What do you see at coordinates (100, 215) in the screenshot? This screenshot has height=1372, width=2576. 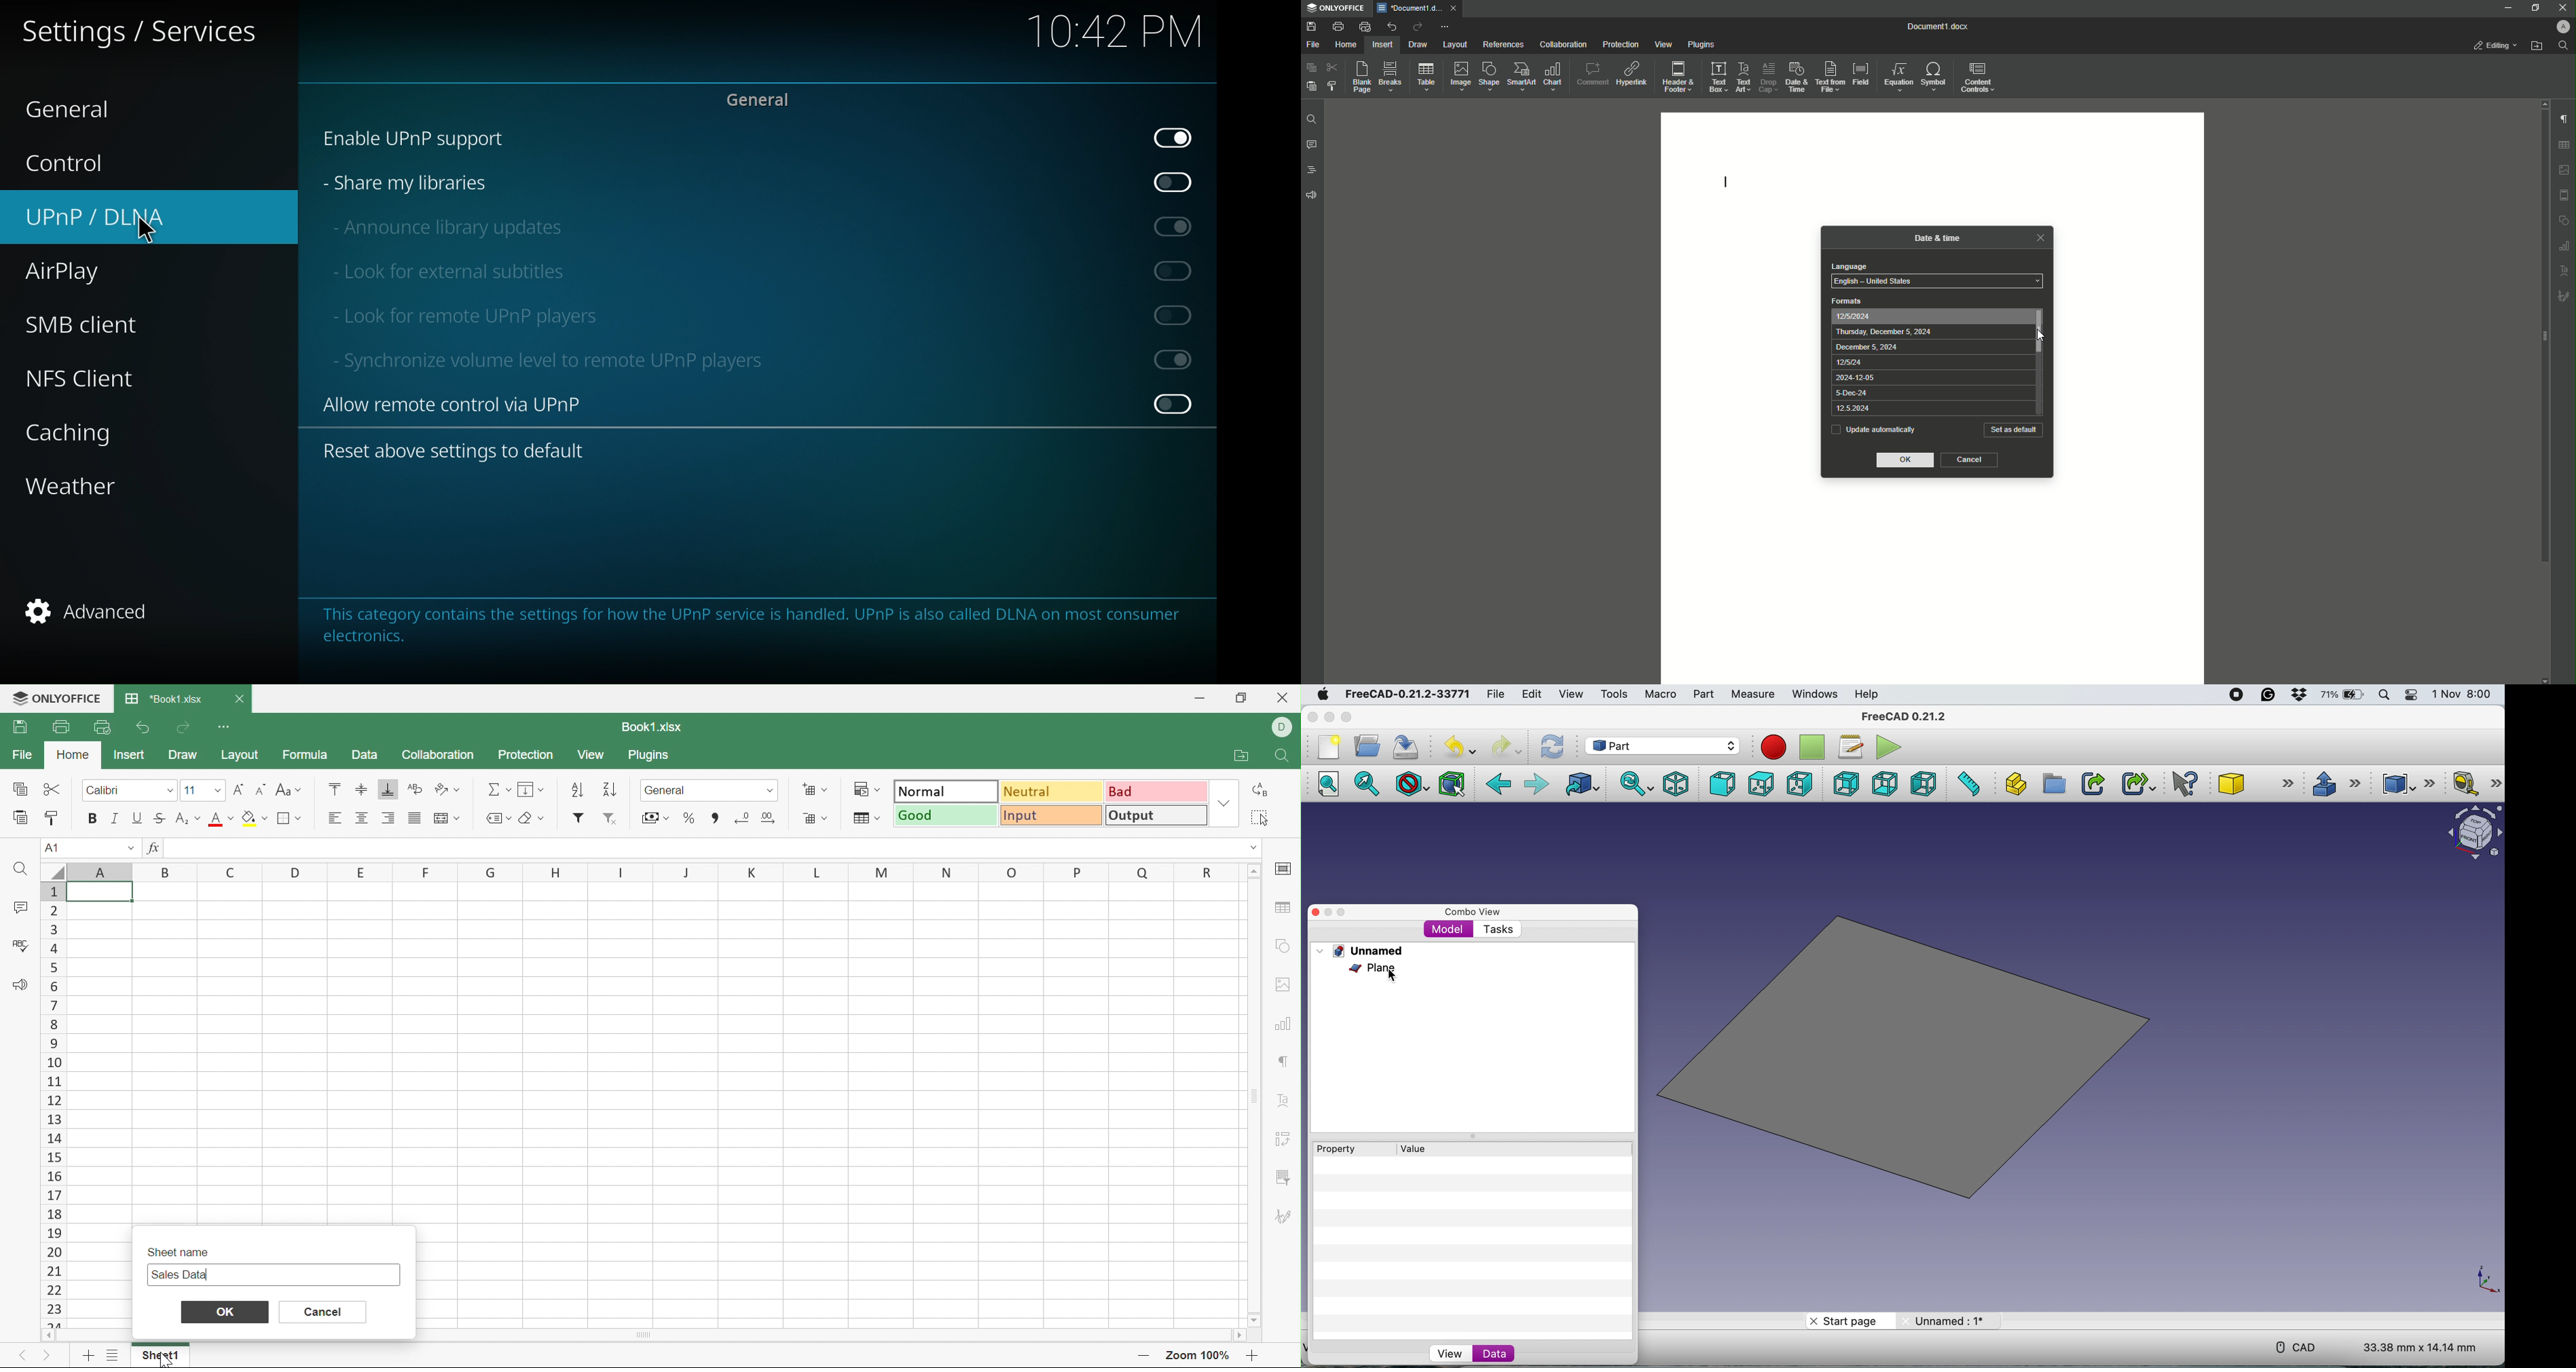 I see `UPnP/DLNA` at bounding box center [100, 215].